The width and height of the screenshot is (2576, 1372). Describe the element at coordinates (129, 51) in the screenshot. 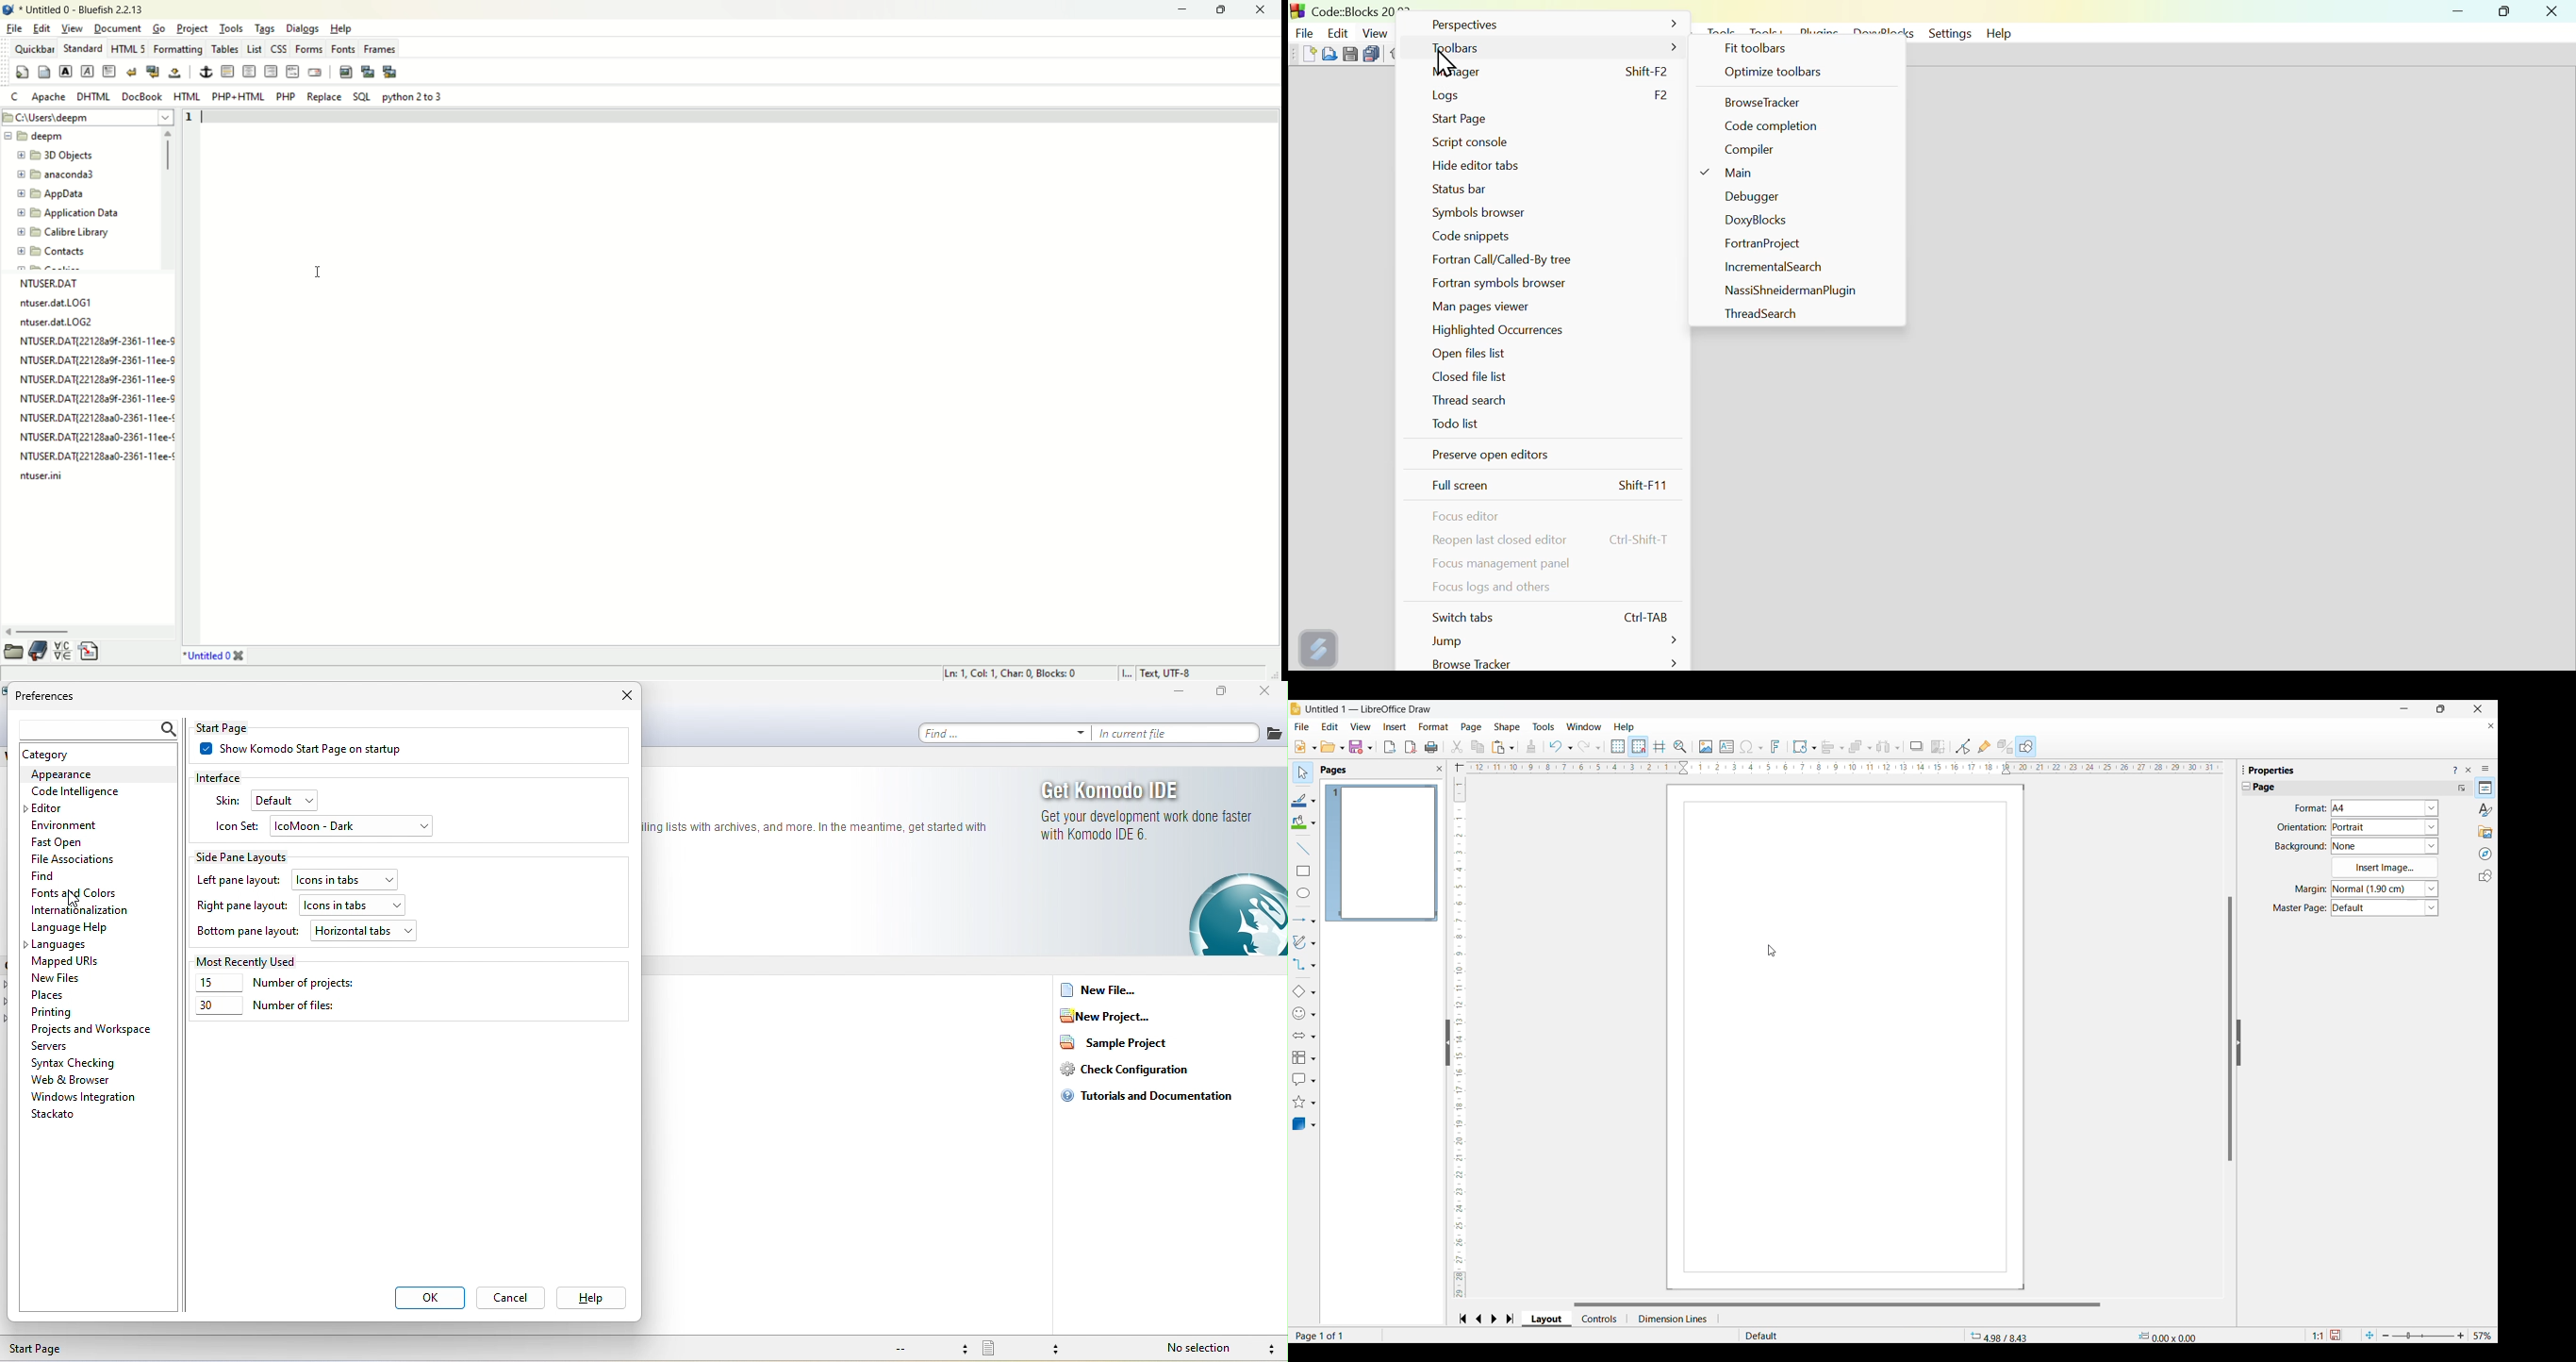

I see `HTML-5` at that location.